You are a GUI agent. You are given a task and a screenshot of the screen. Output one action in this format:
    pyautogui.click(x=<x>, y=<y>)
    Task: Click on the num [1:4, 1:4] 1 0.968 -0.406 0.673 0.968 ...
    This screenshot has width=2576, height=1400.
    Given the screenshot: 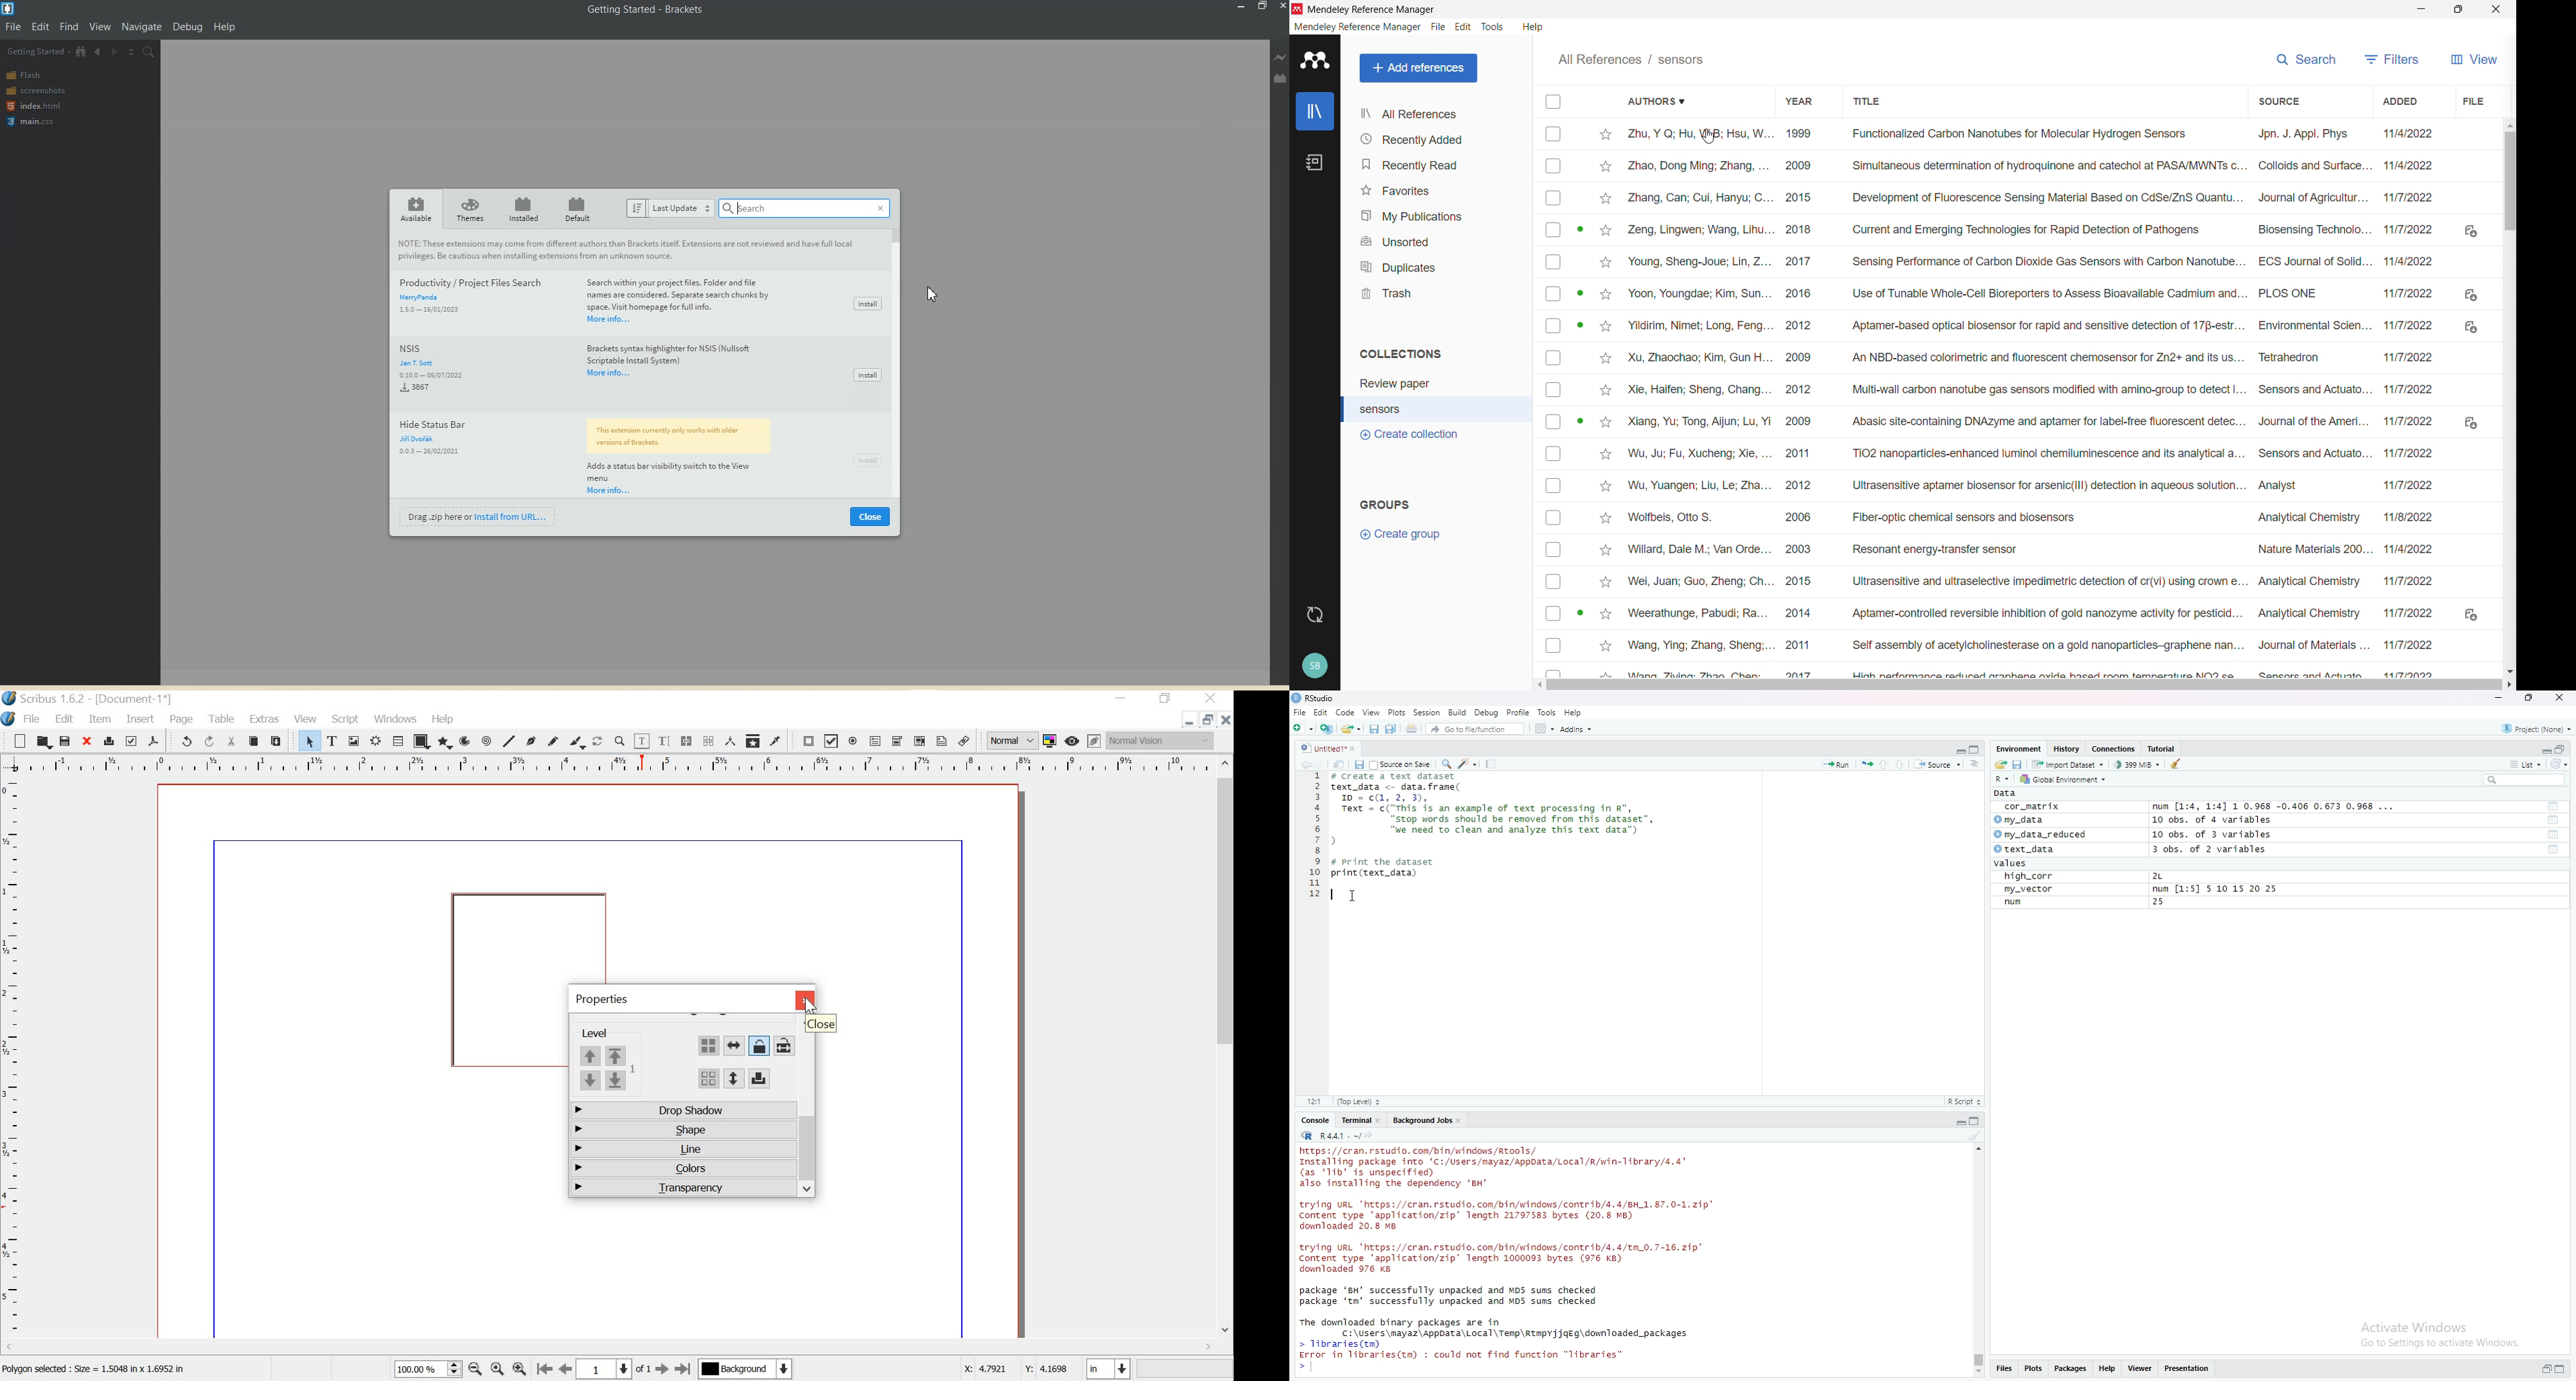 What is the action you would take?
    pyautogui.click(x=2277, y=805)
    